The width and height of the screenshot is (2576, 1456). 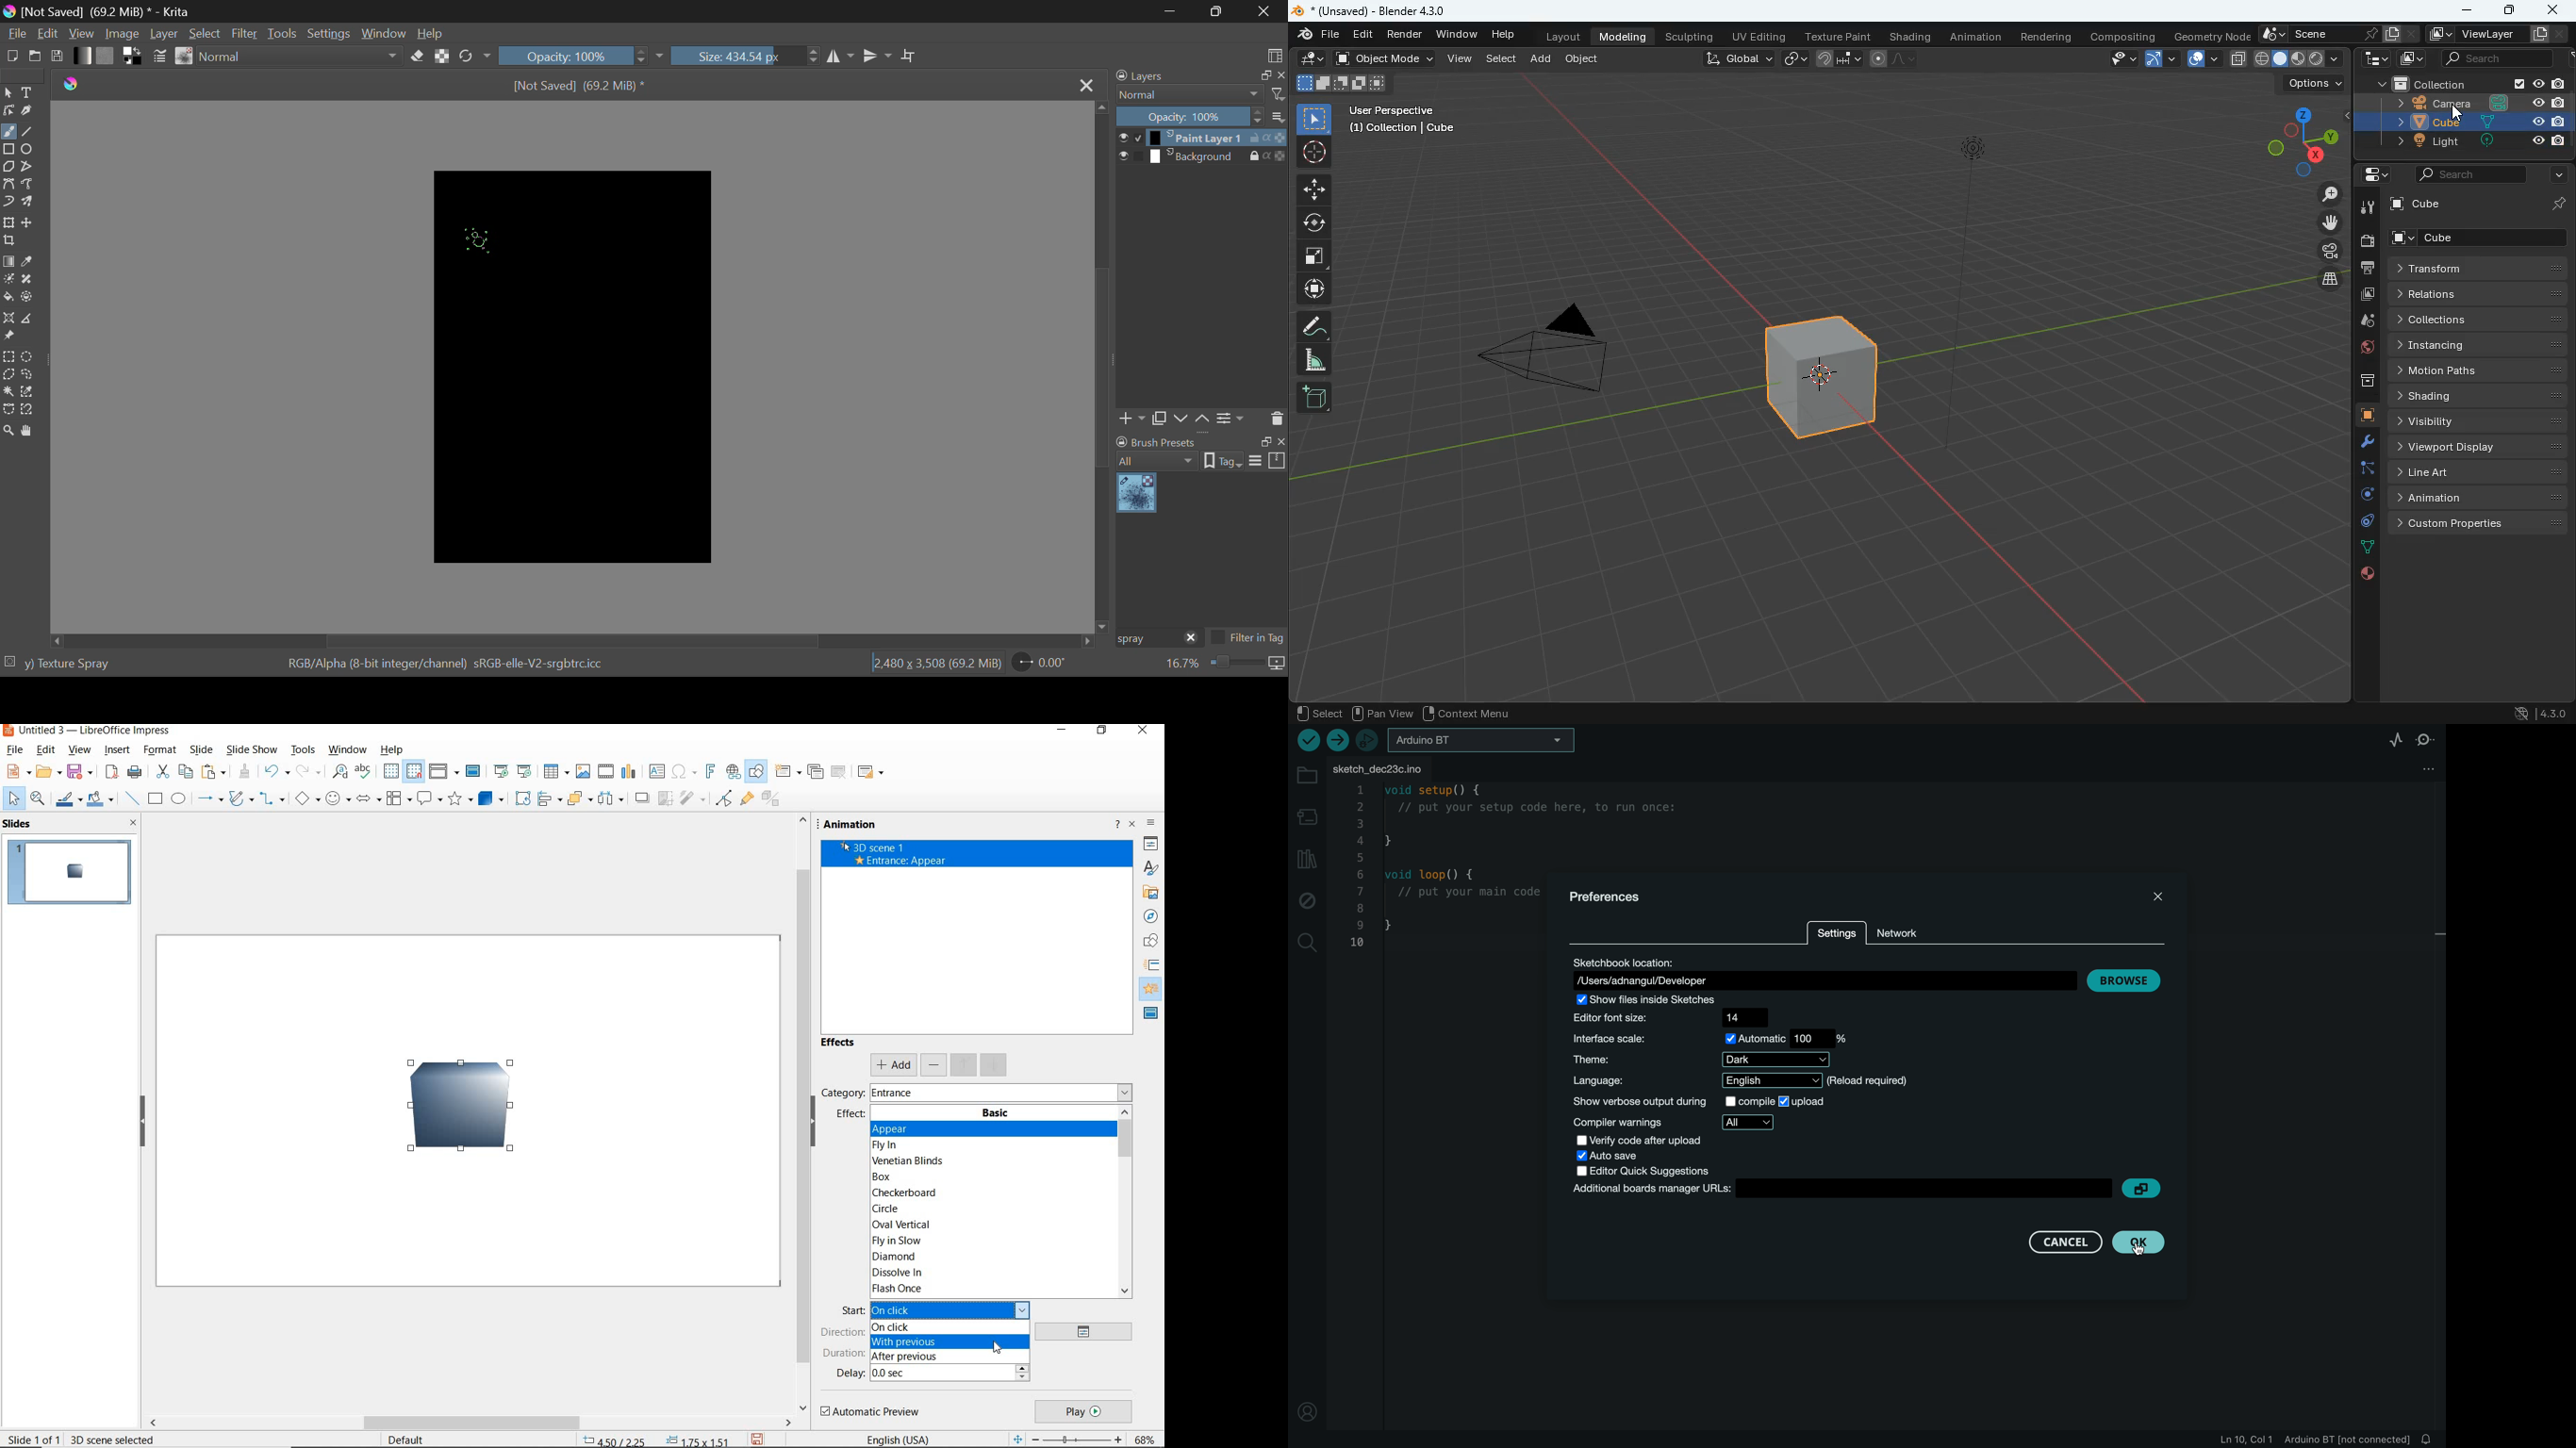 What do you see at coordinates (1318, 152) in the screenshot?
I see `aim` at bounding box center [1318, 152].